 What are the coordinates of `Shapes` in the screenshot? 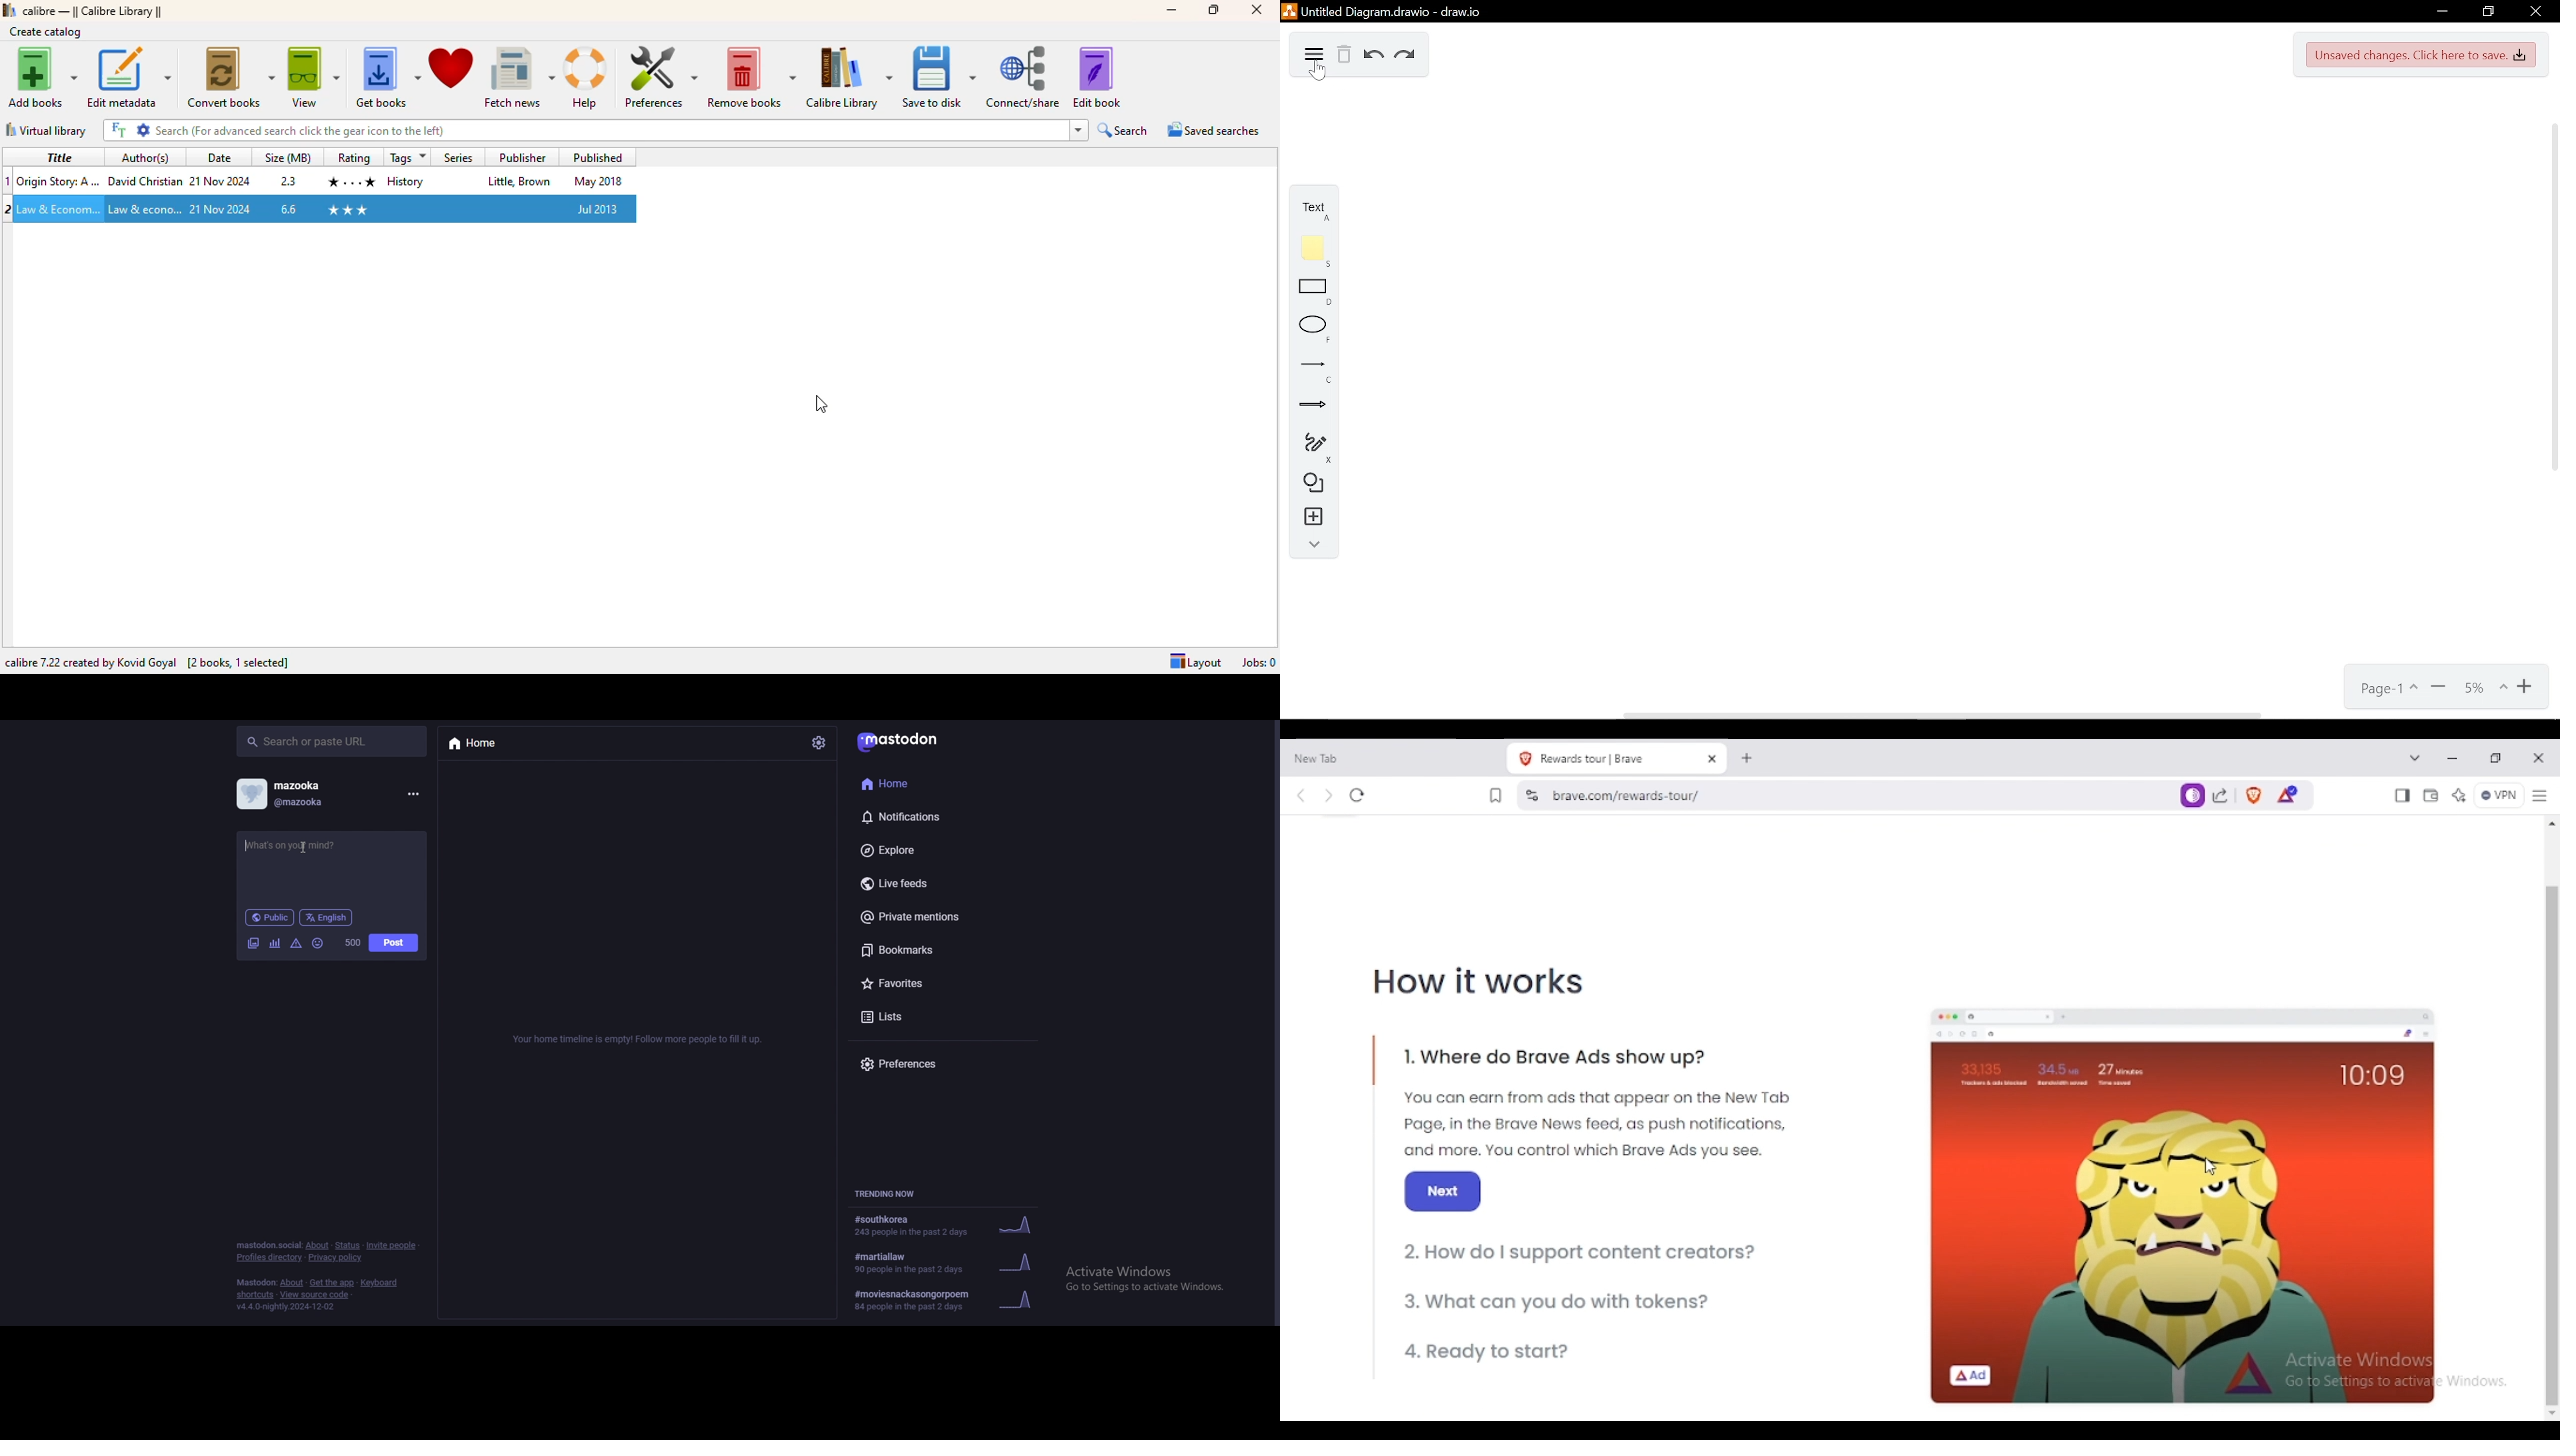 It's located at (1308, 484).